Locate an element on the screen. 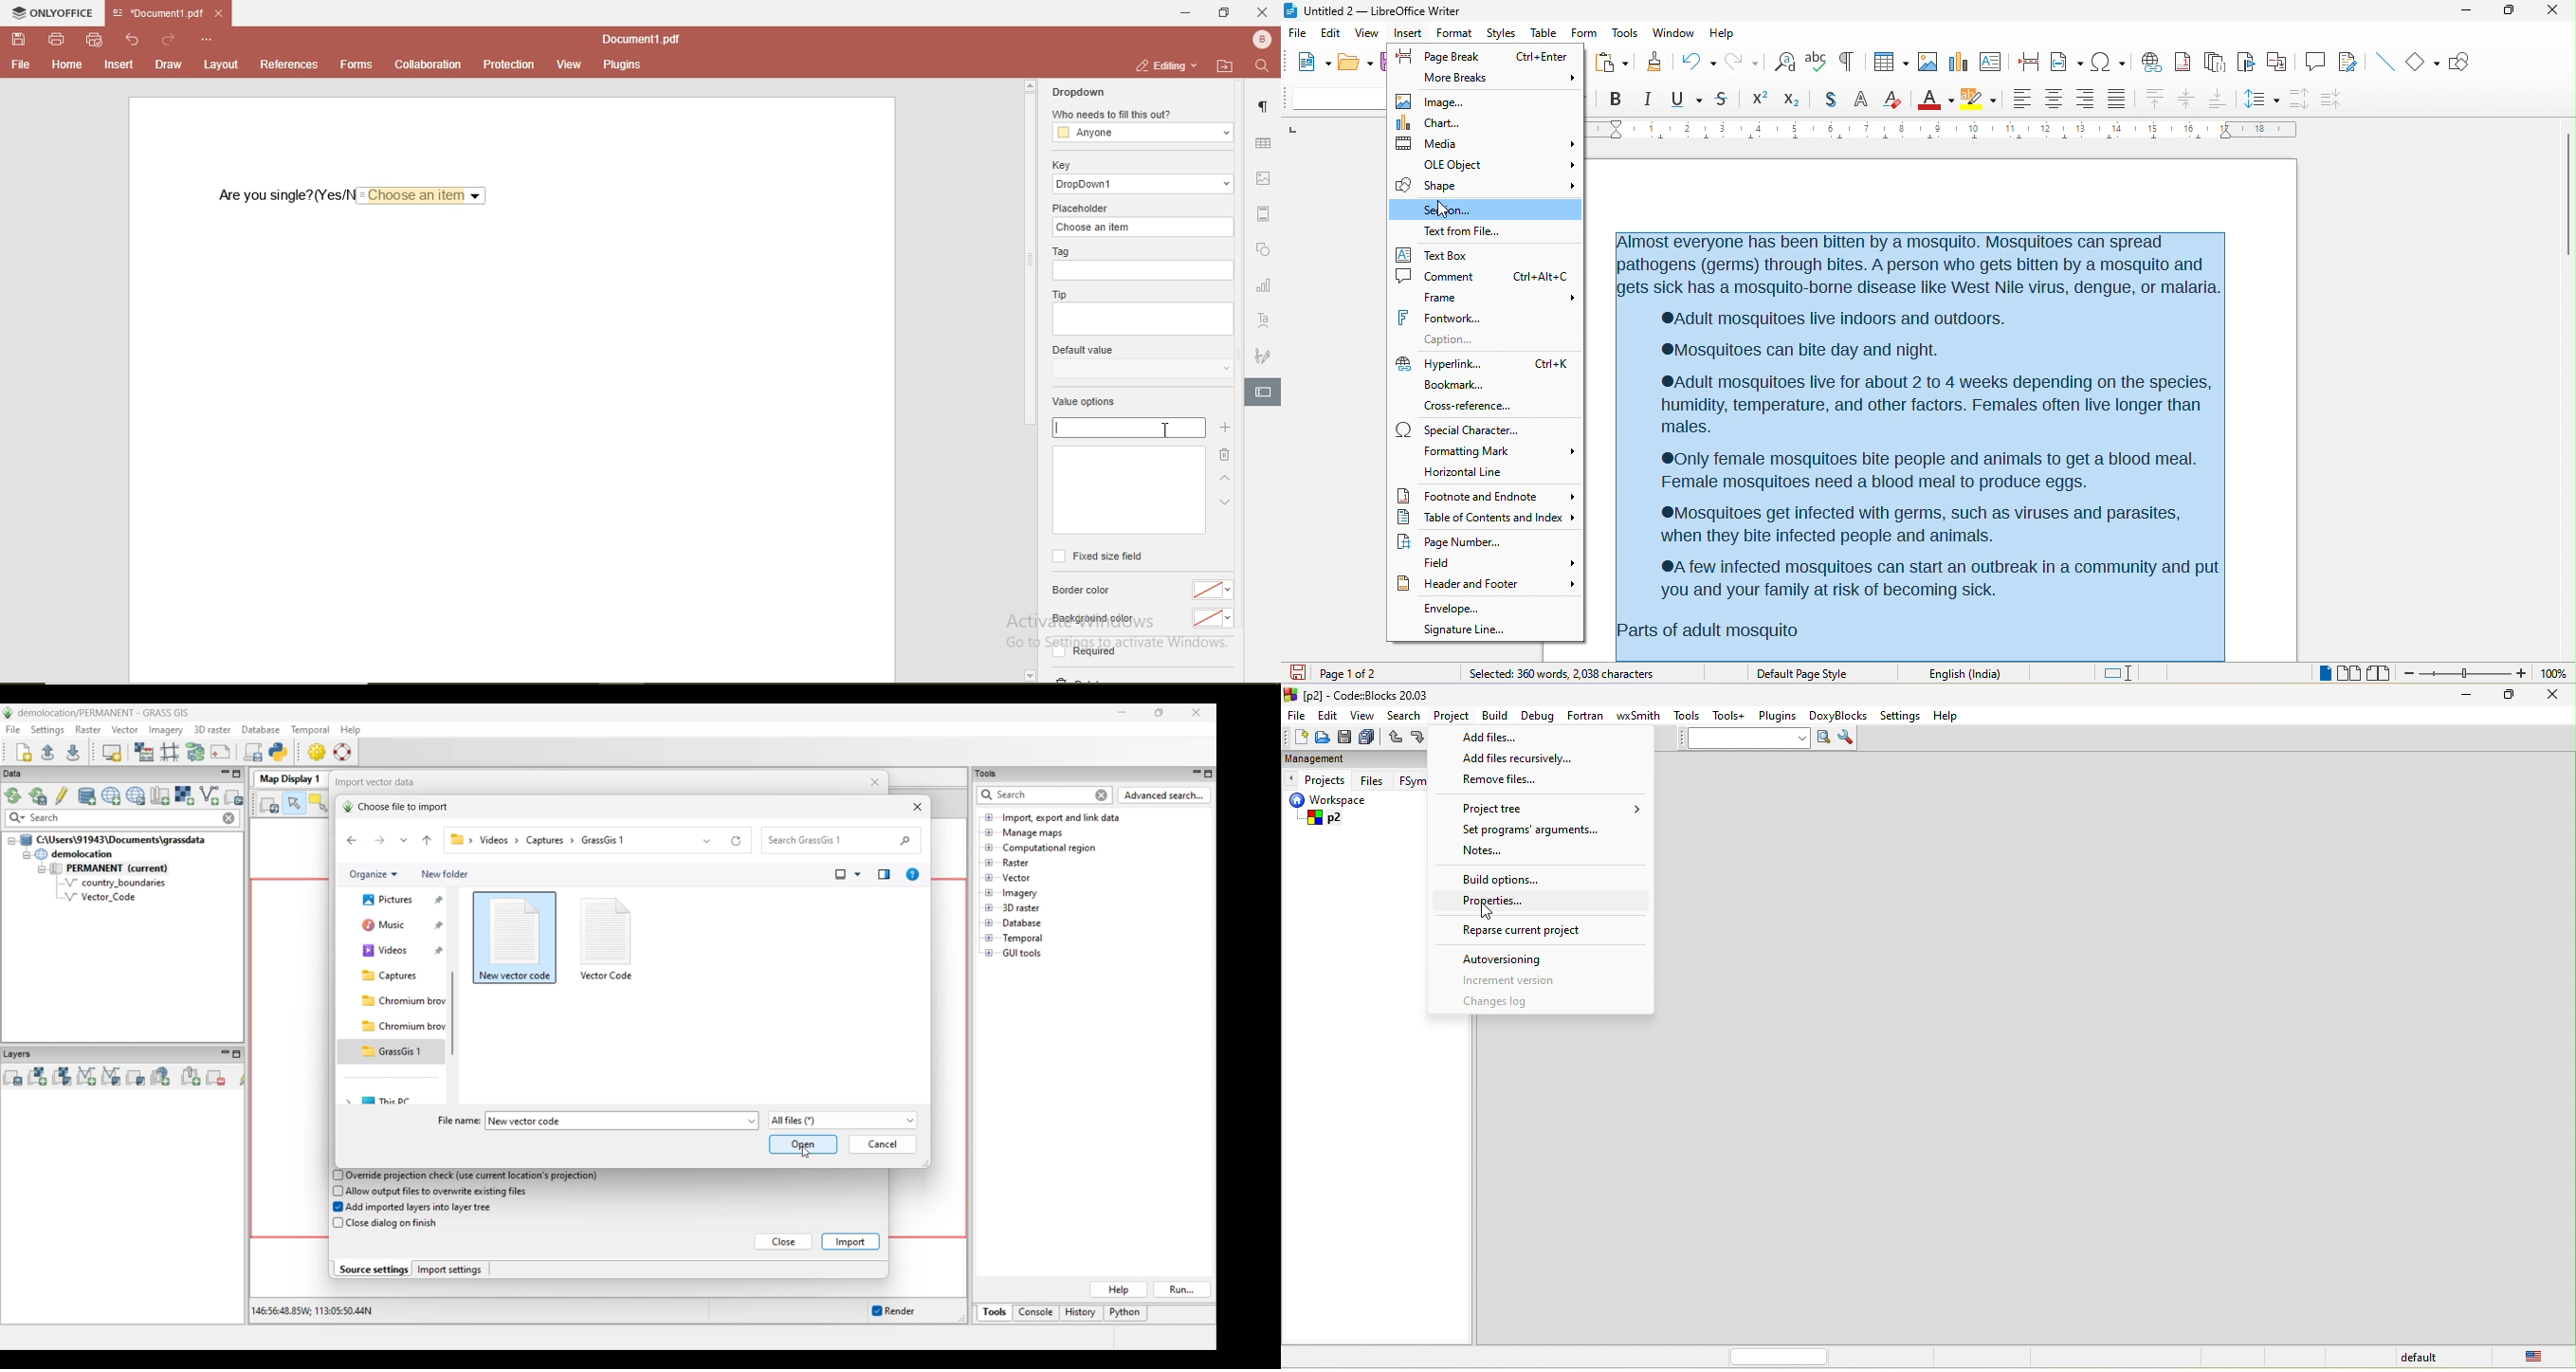 The image size is (2576, 1372). united state is located at coordinates (2541, 1358).